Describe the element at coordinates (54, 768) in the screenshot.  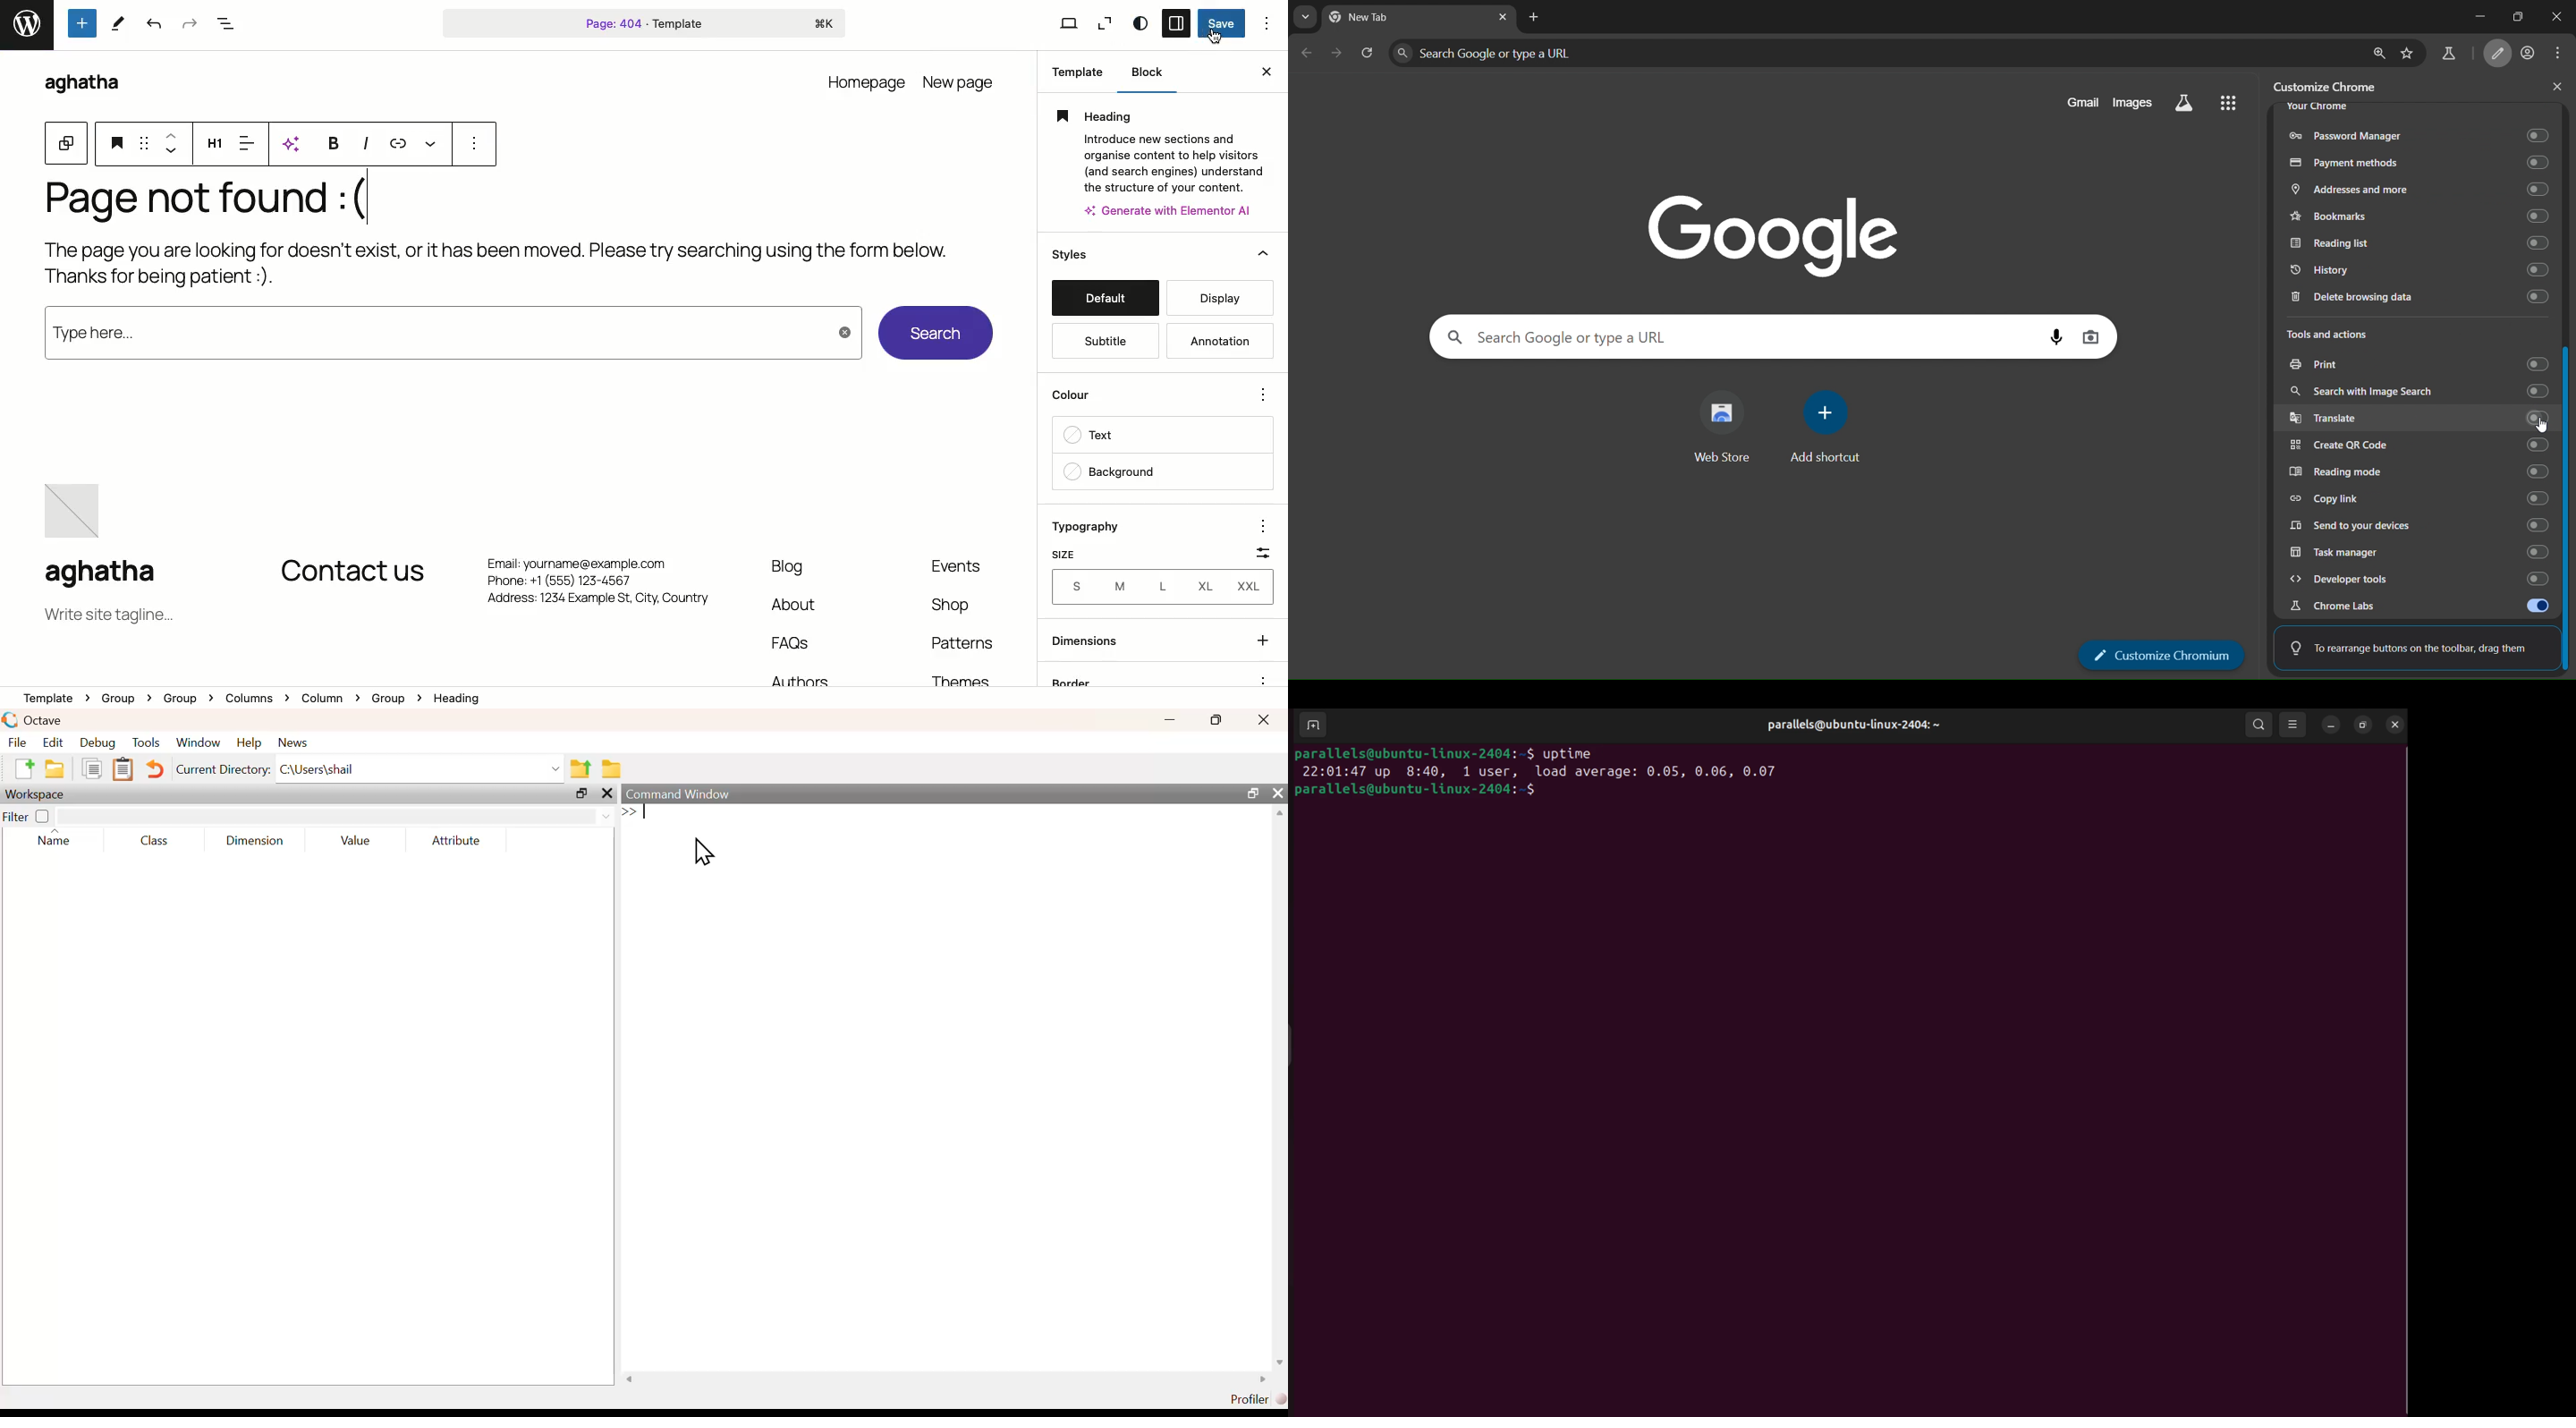
I see `open an existing file in editor` at that location.